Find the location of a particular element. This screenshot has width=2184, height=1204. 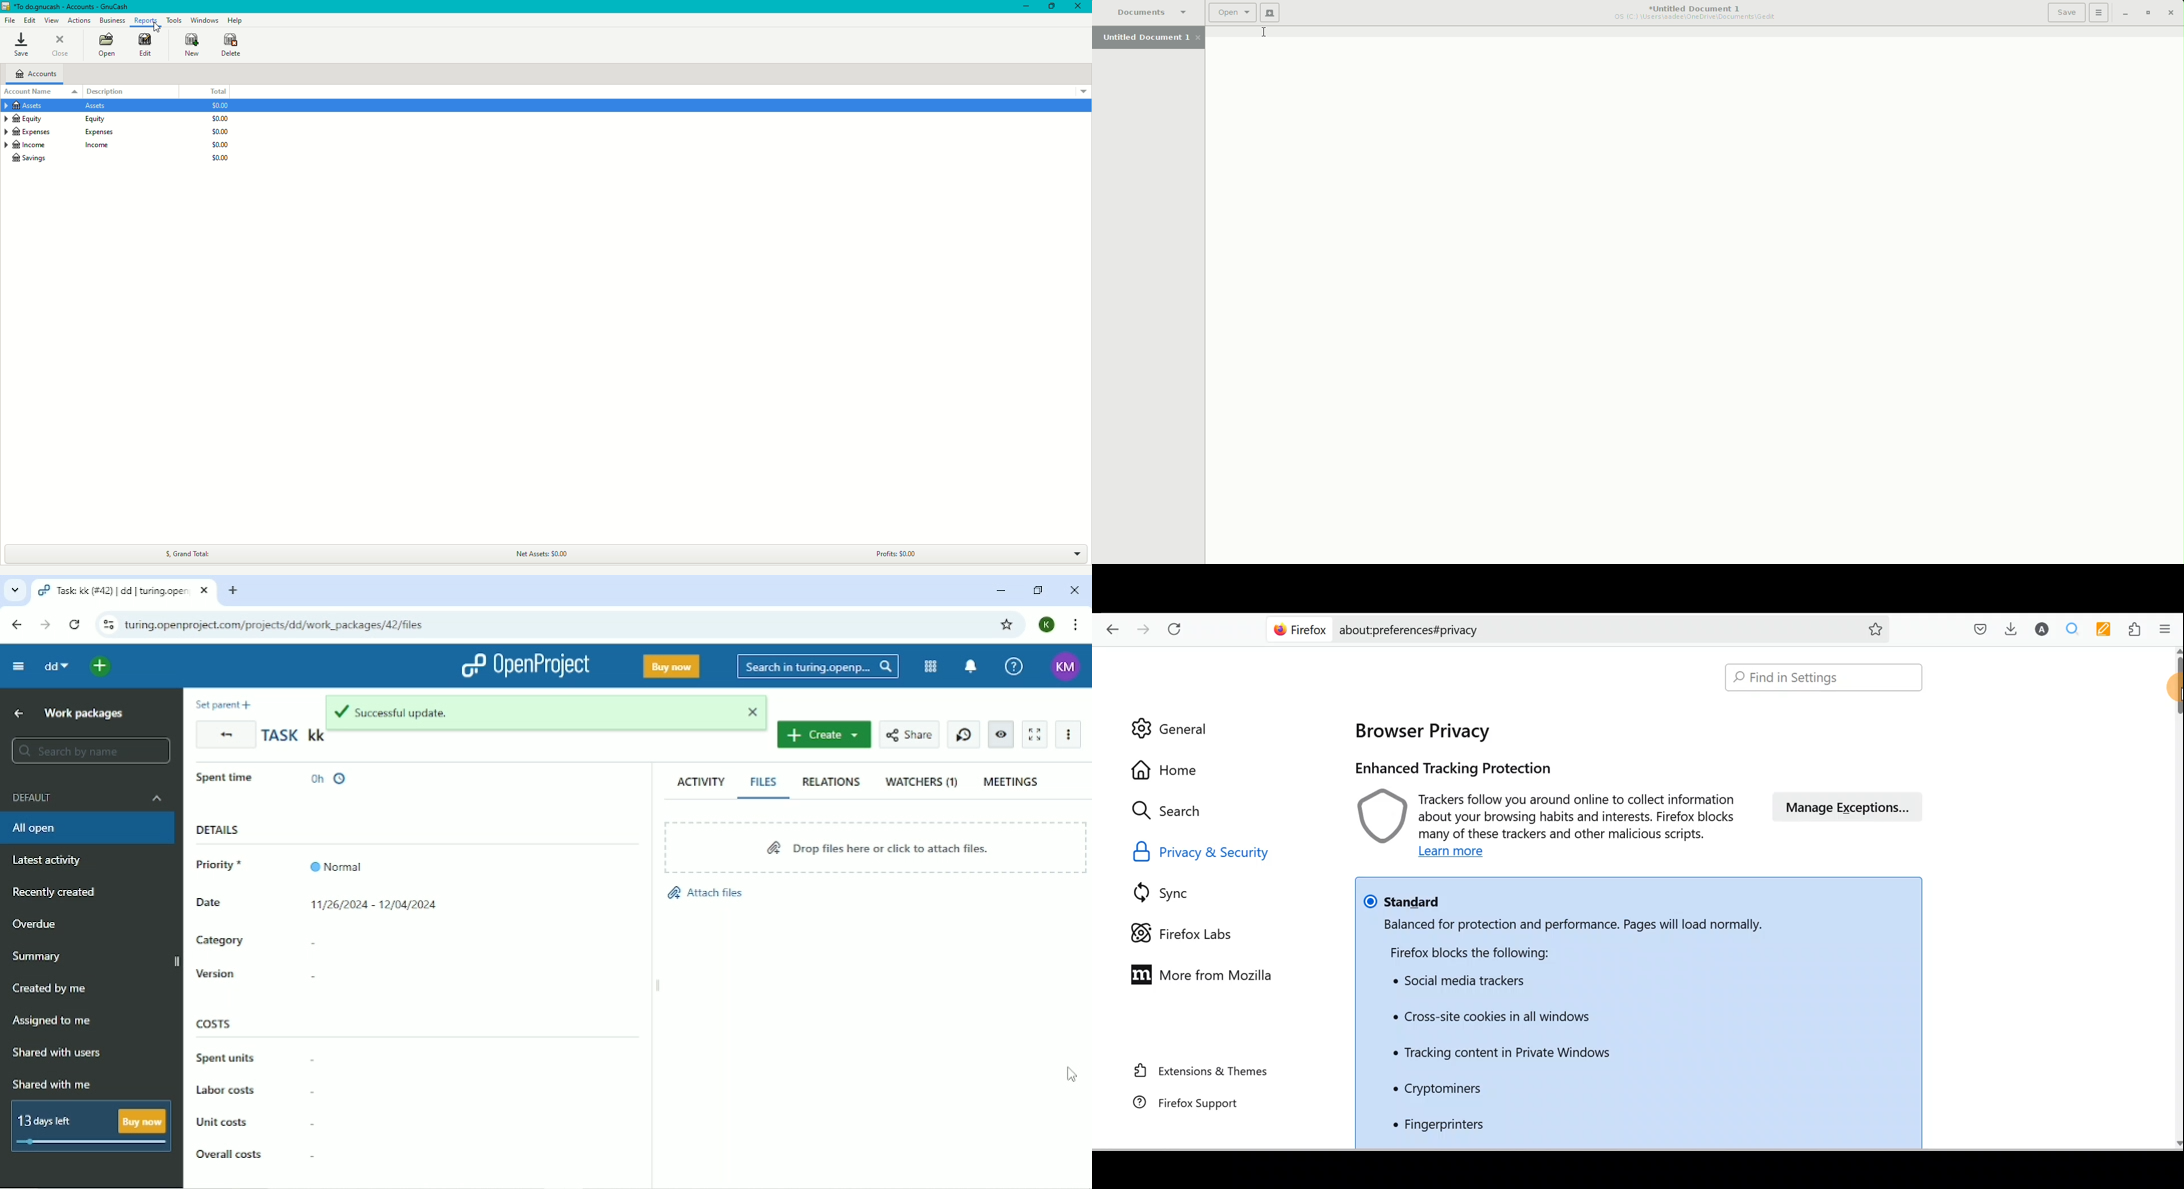

To notification center is located at coordinates (970, 668).